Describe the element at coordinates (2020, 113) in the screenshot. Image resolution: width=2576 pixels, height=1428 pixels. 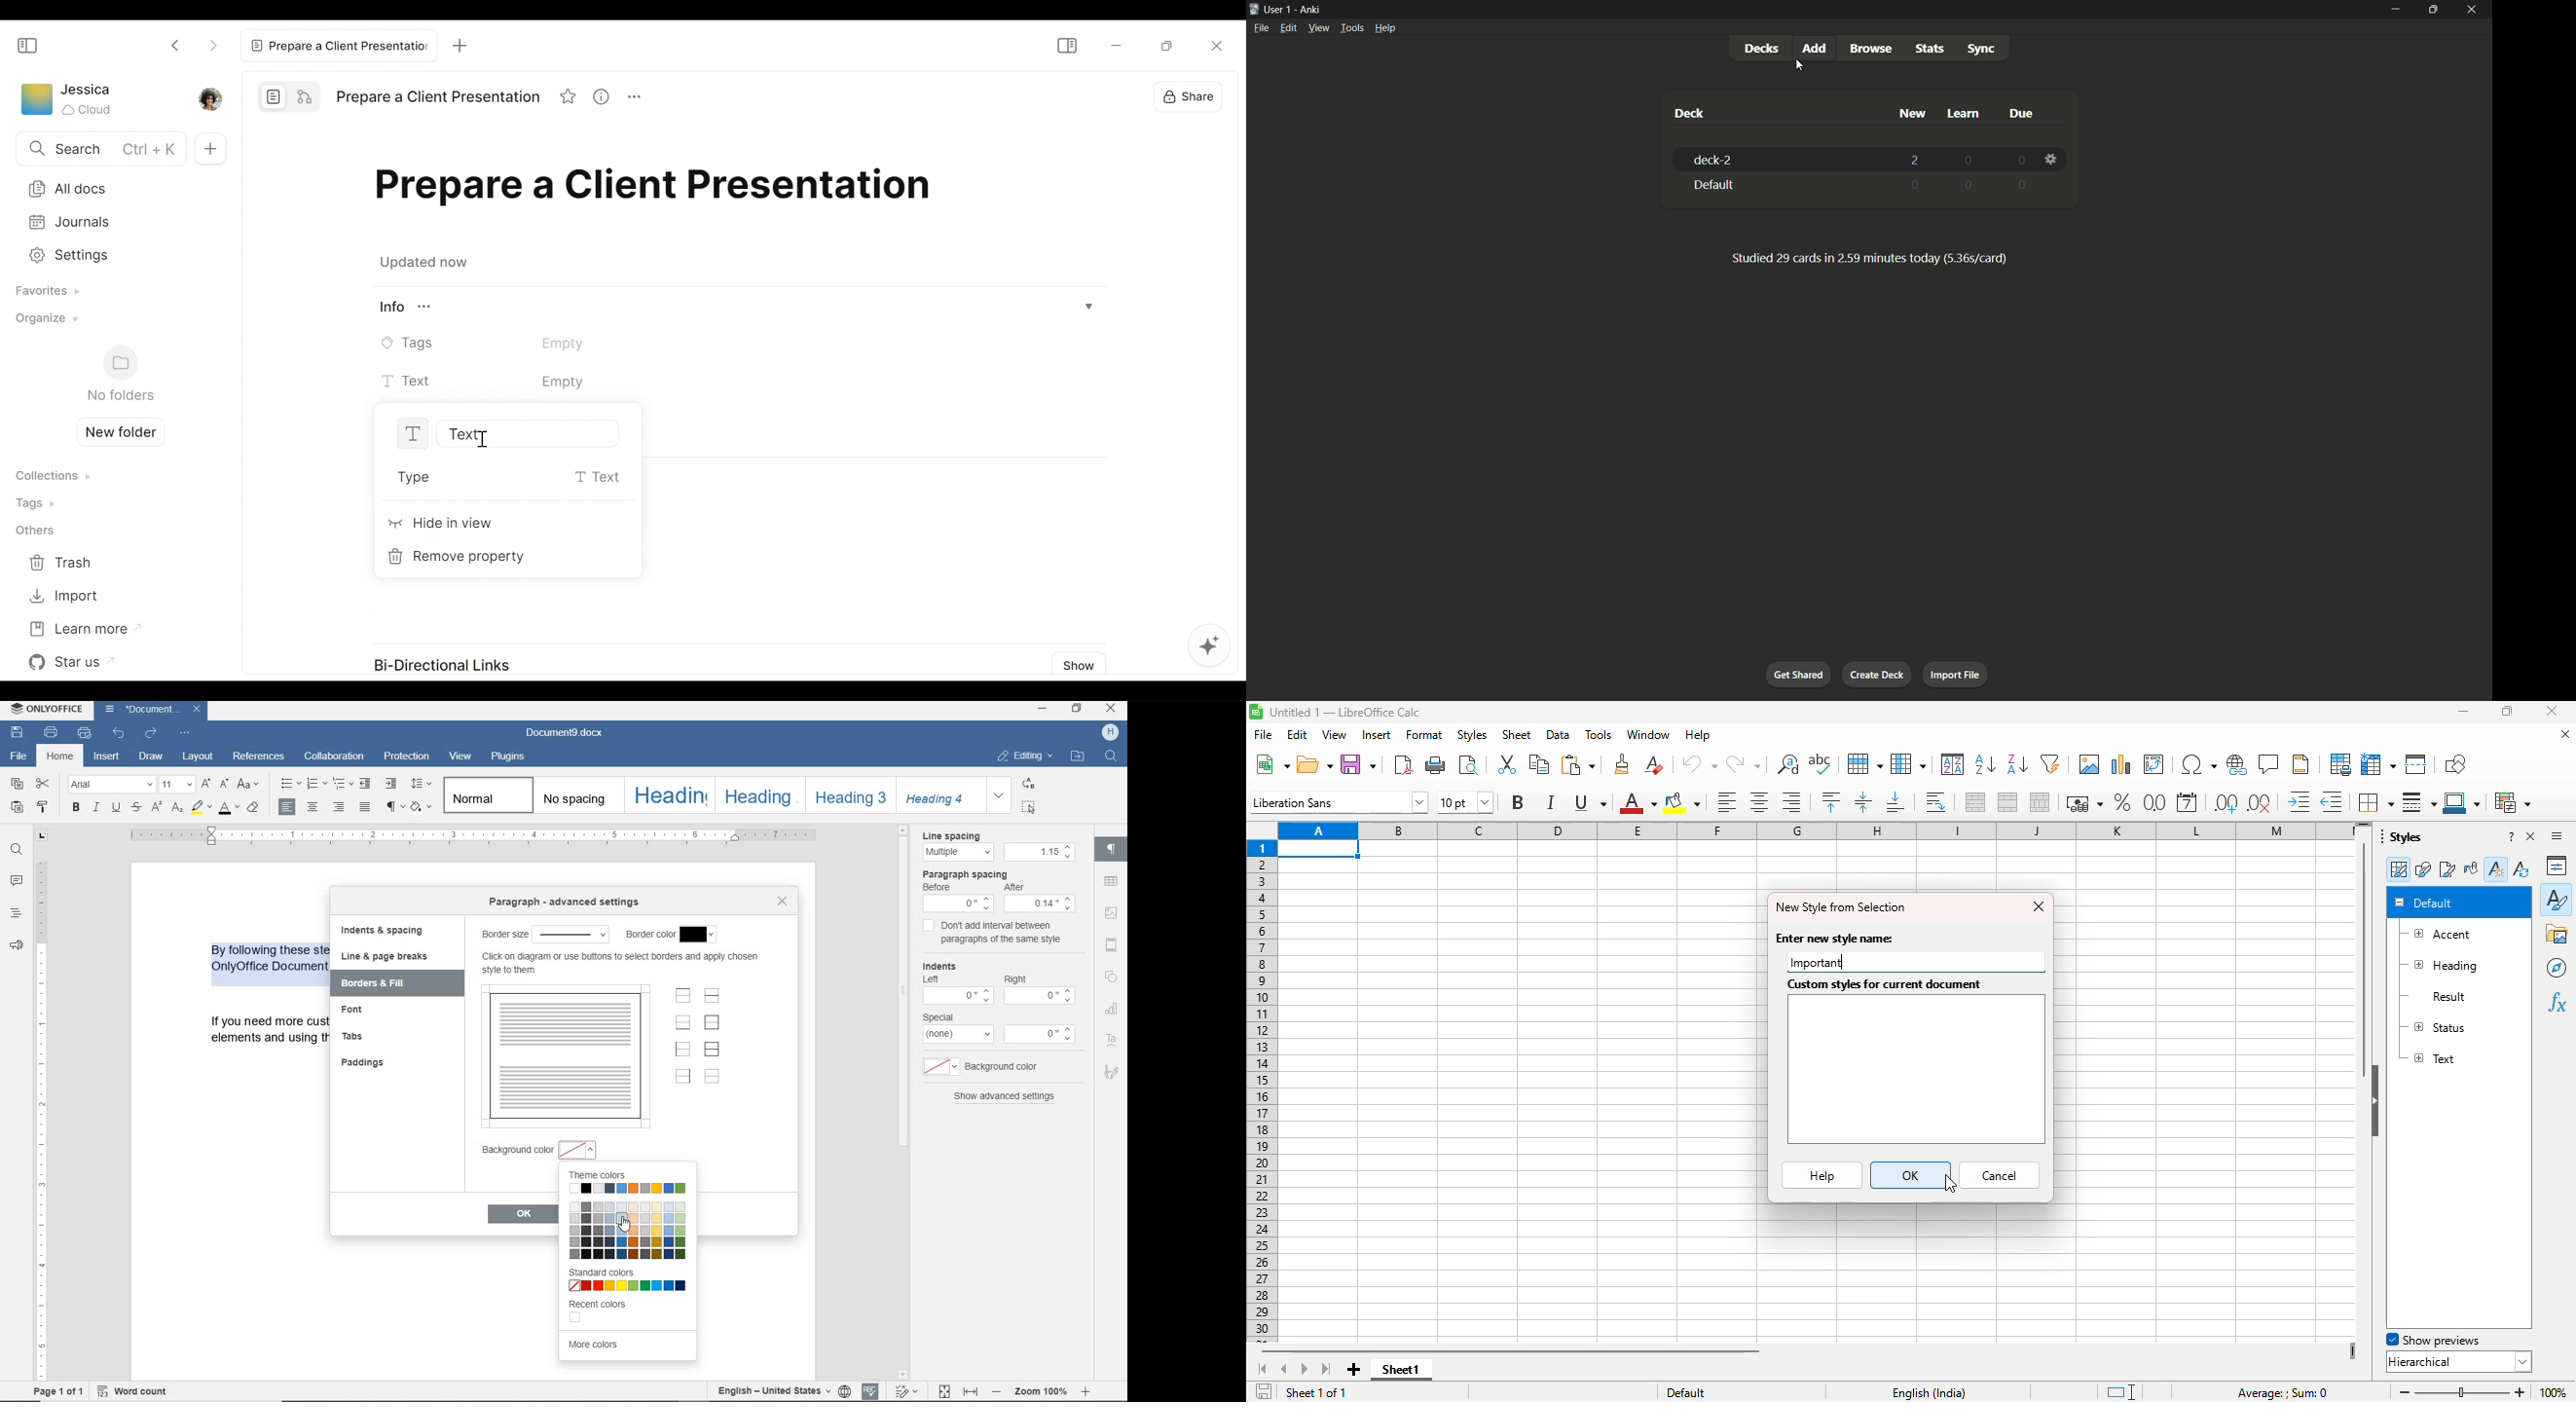
I see `due` at that location.